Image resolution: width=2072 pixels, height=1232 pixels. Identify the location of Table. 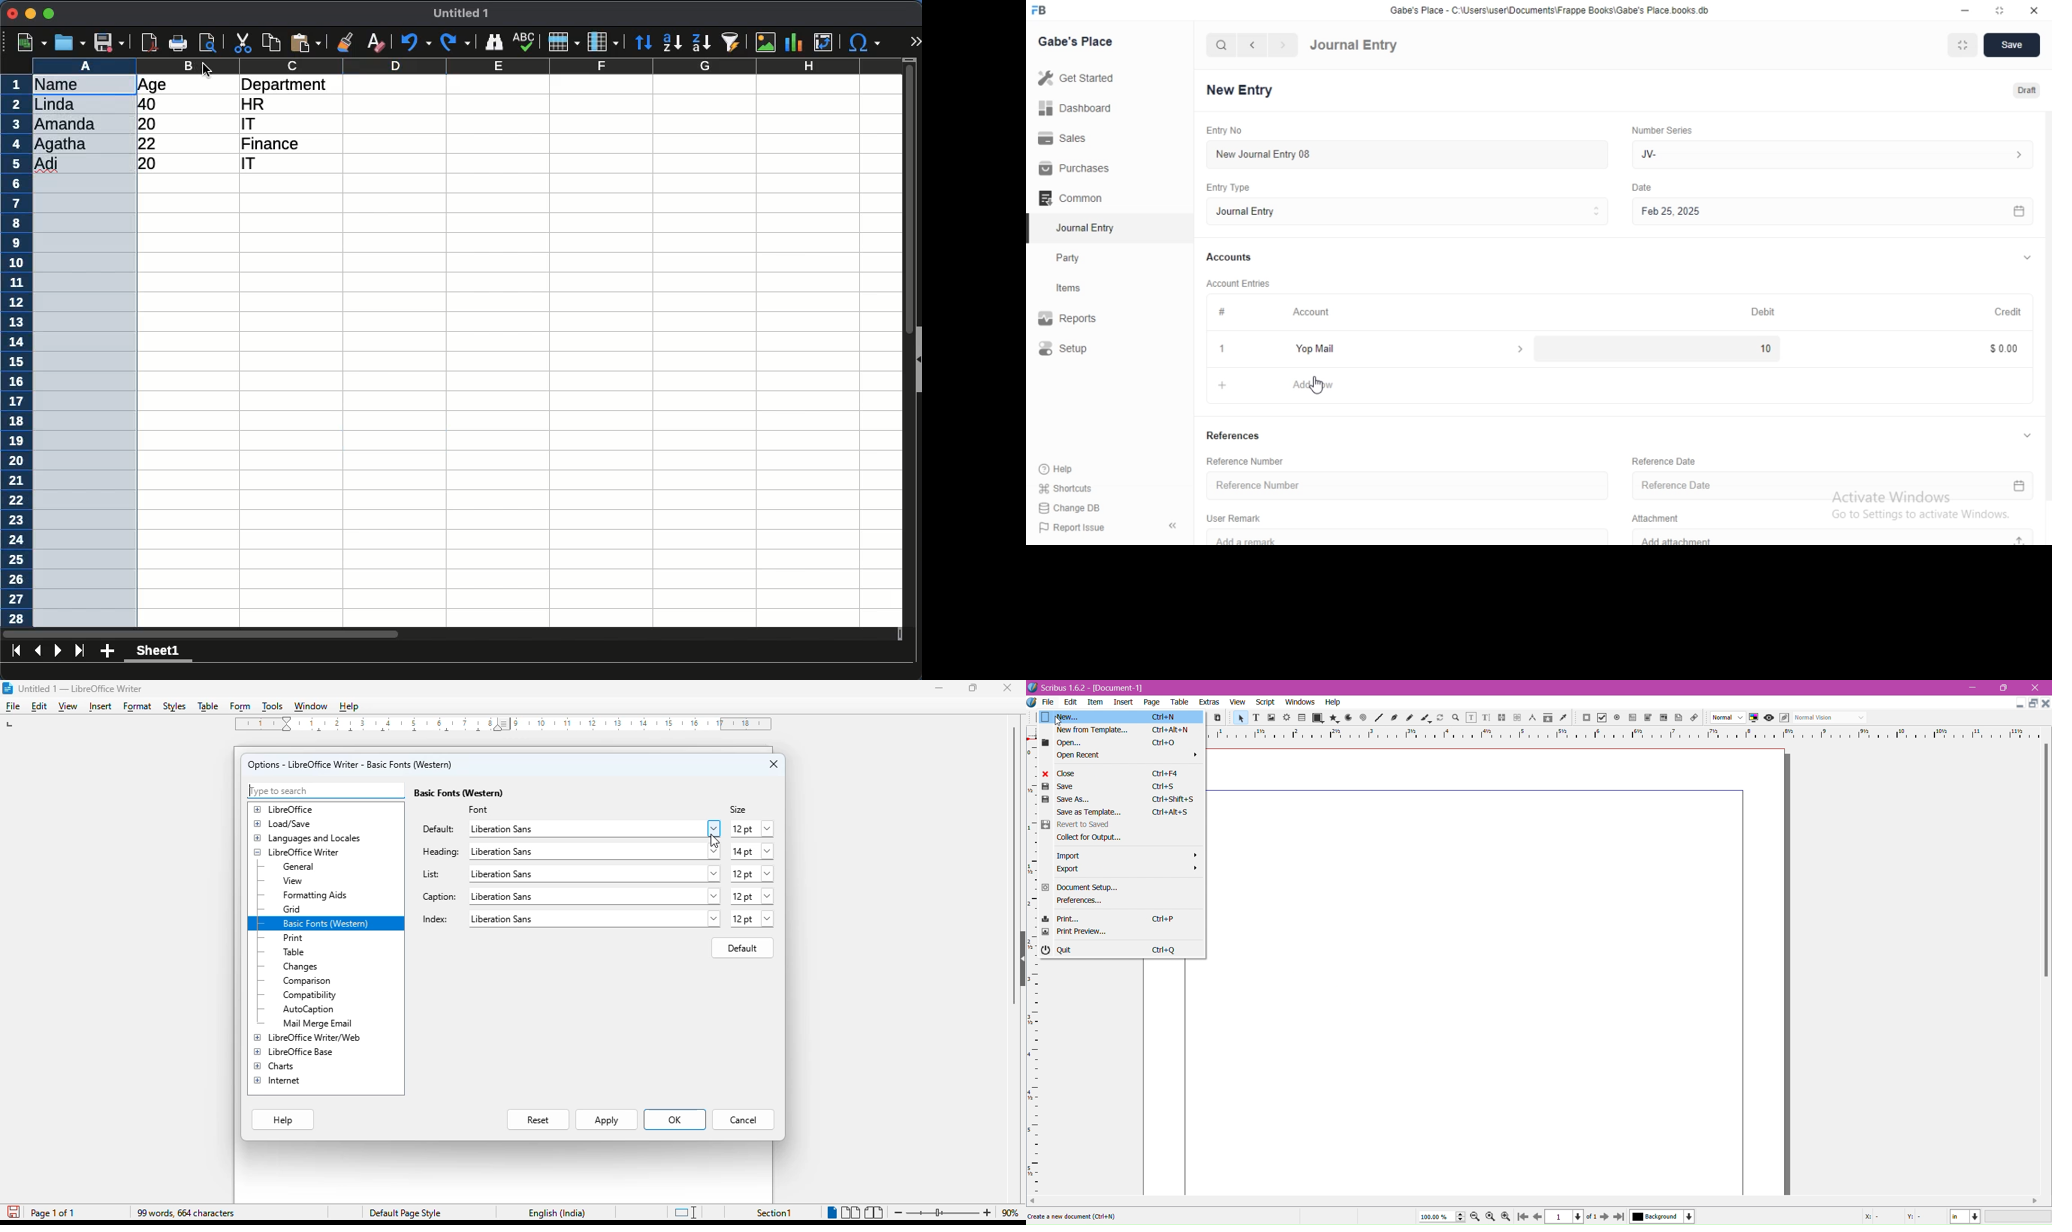
(1179, 702).